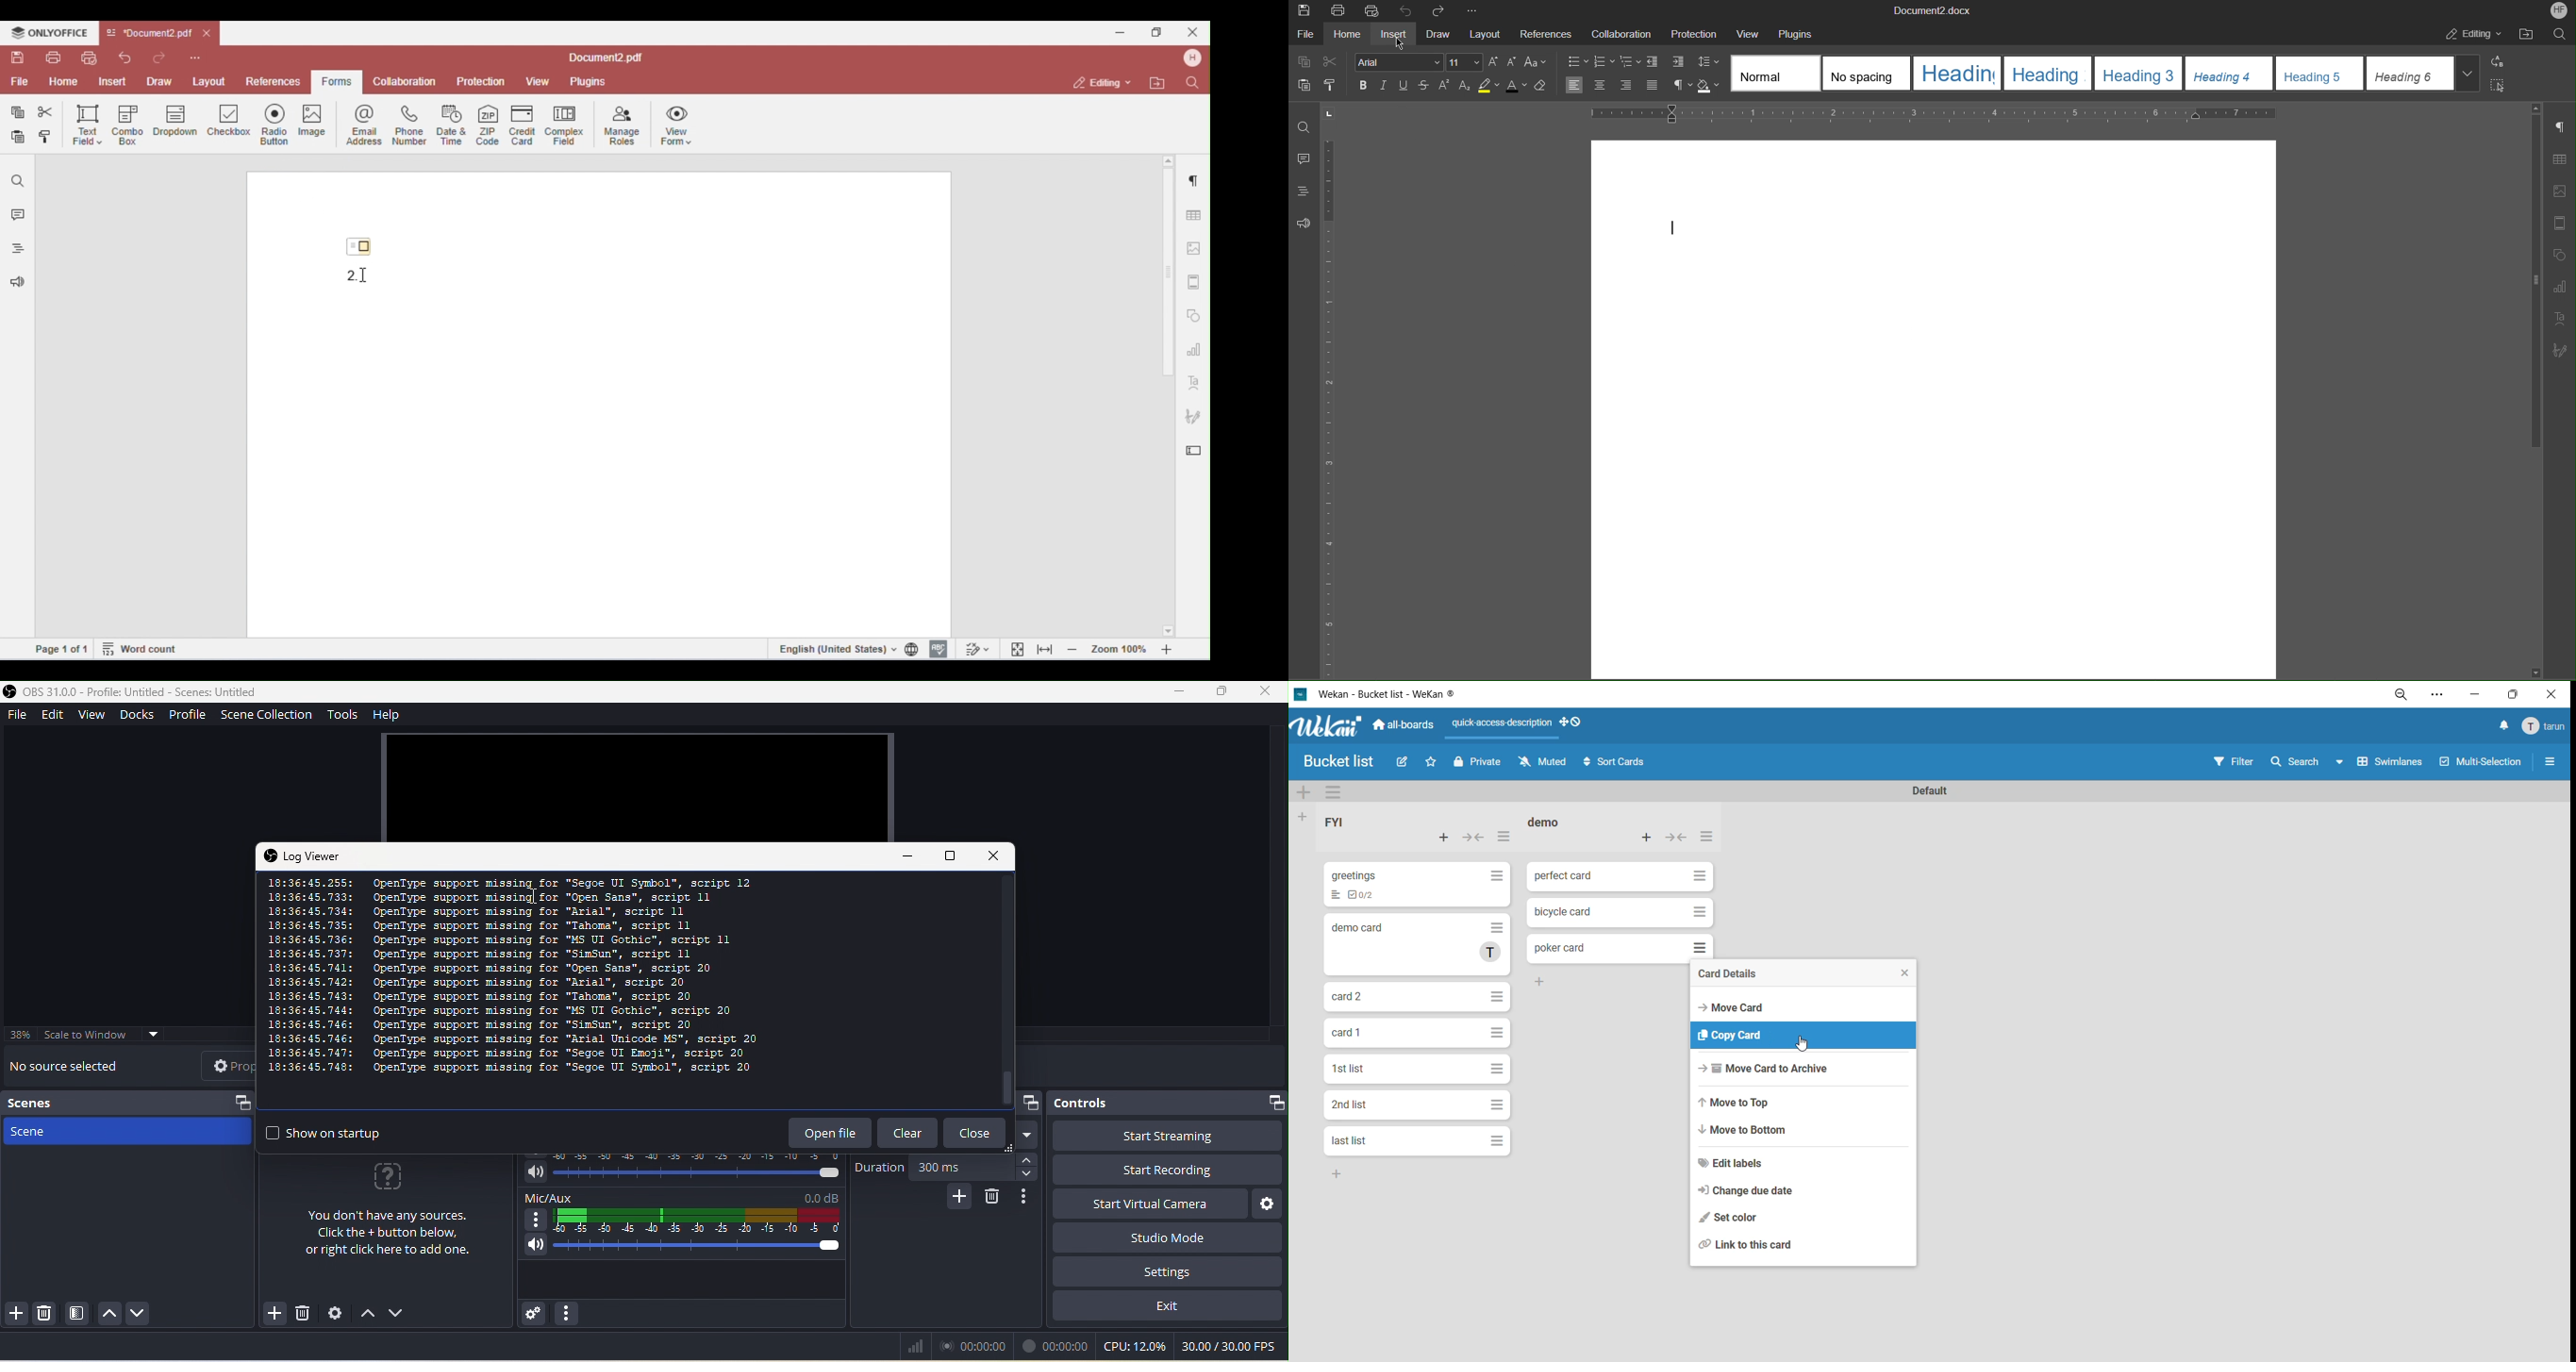 Image resolution: width=2576 pixels, height=1372 pixels. Describe the element at coordinates (48, 1313) in the screenshot. I see `remove selected scene` at that location.